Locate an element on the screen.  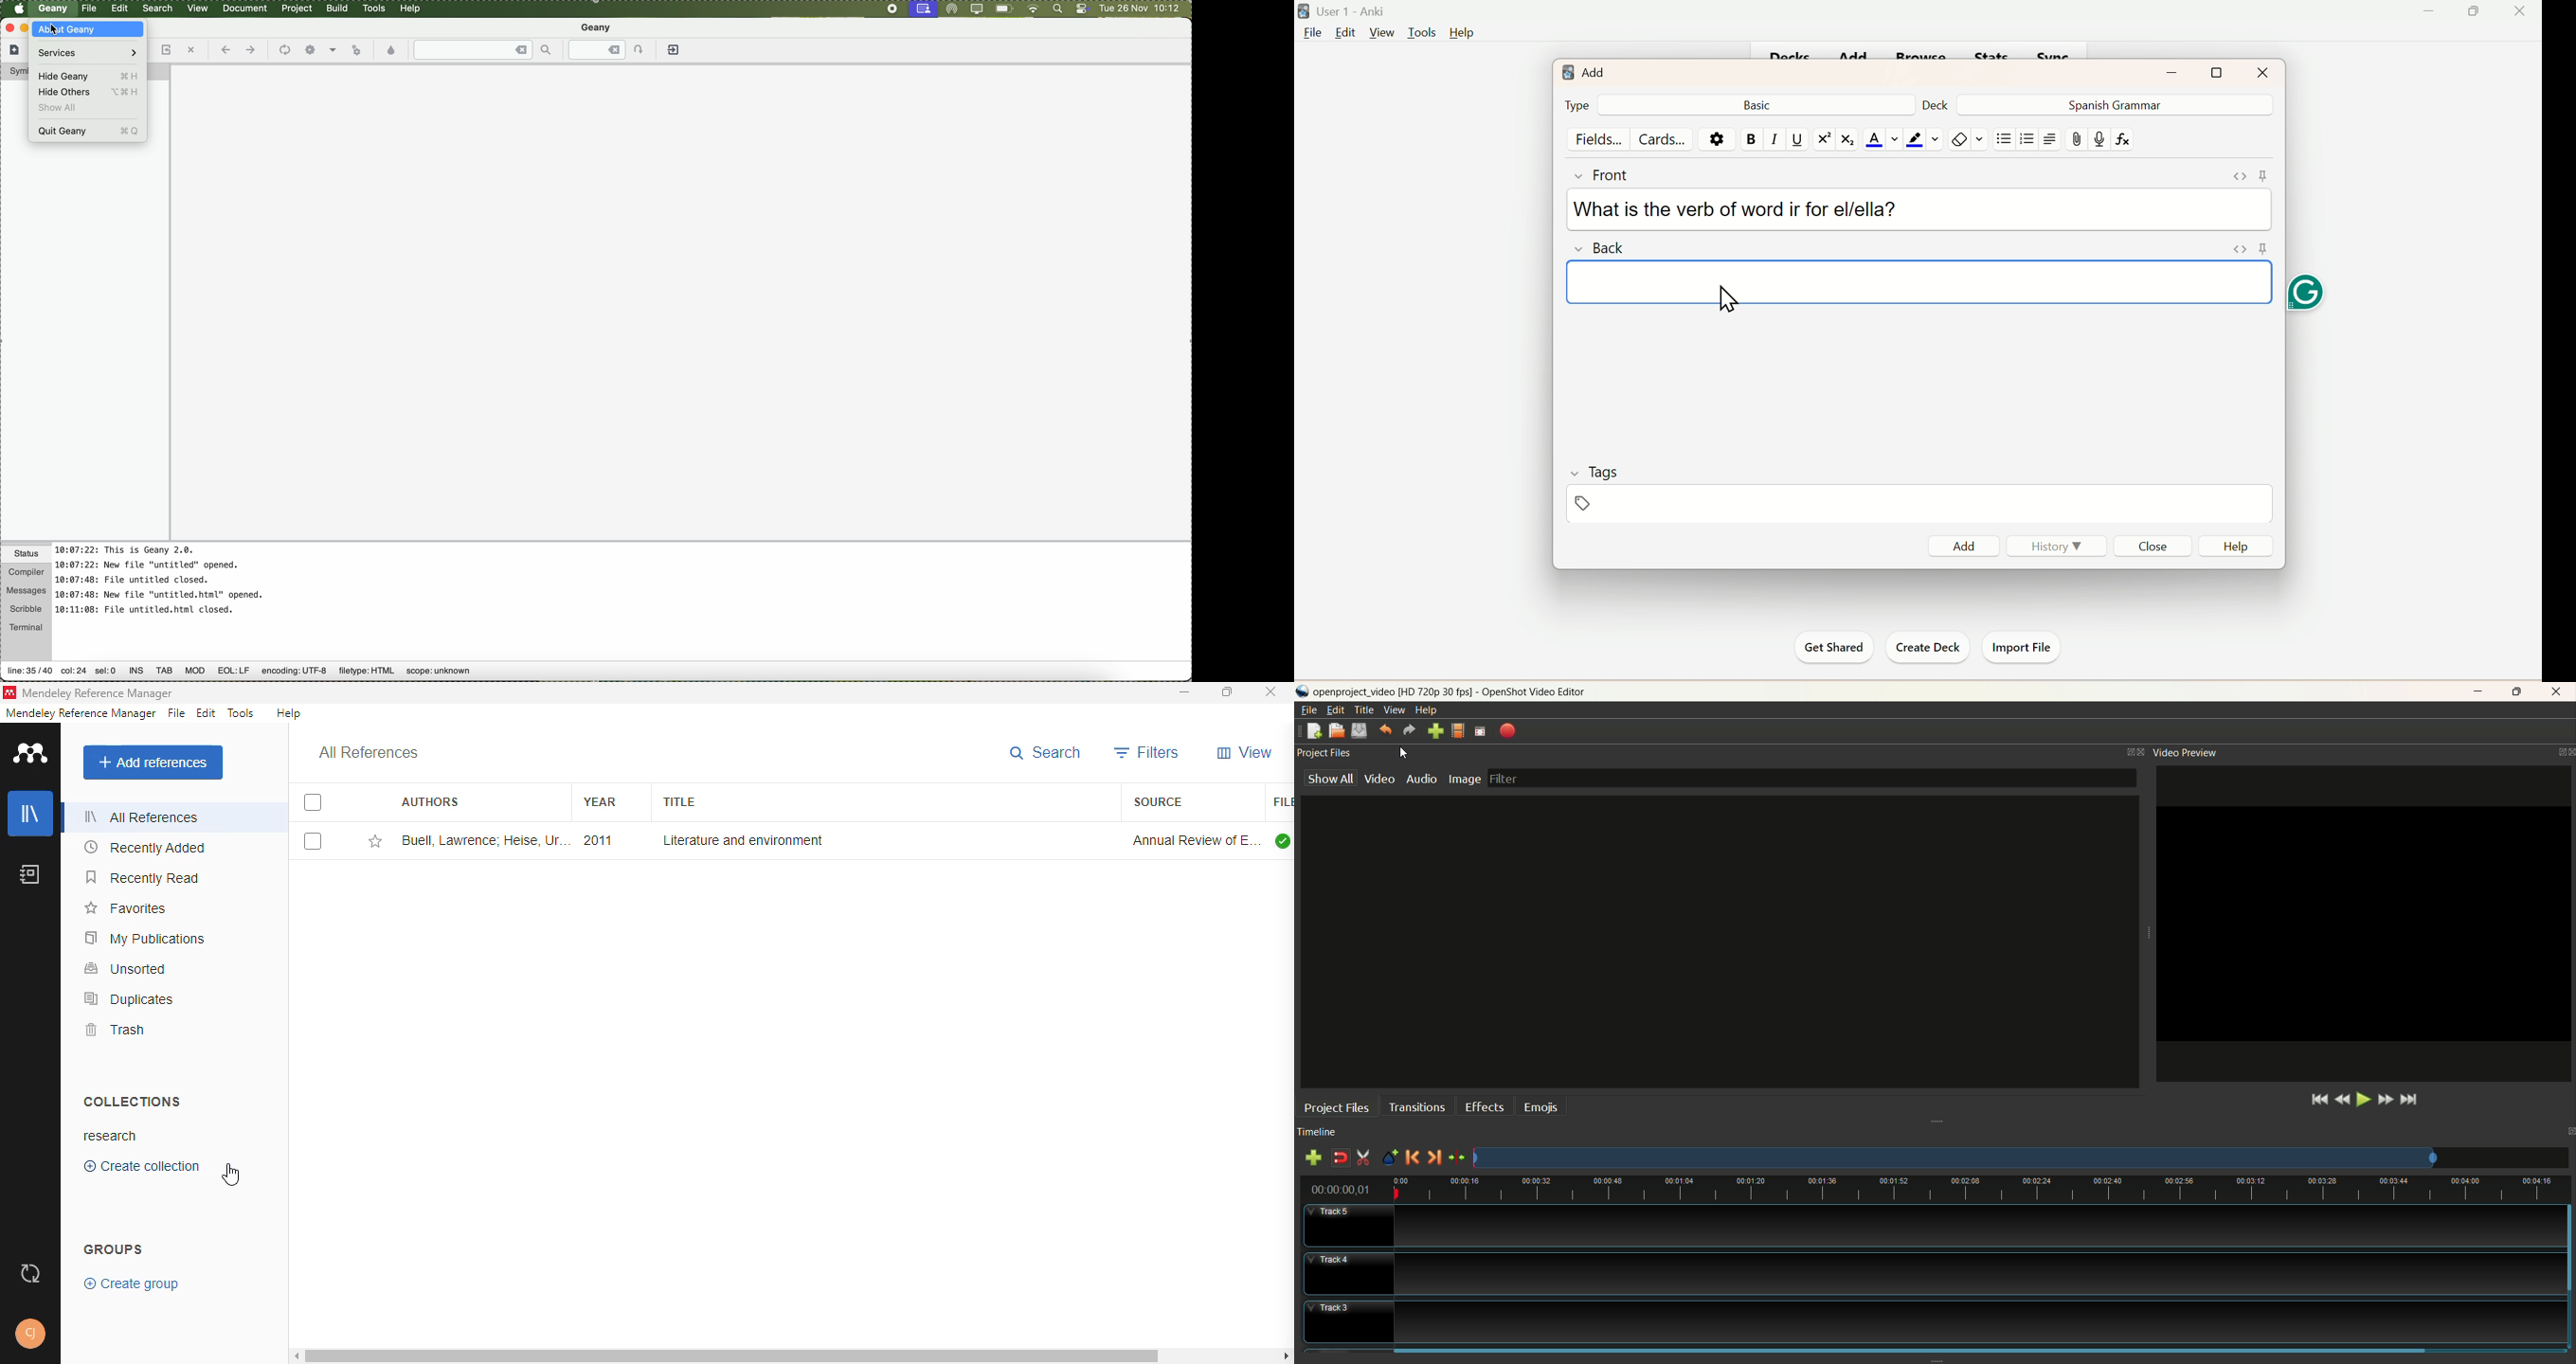
Italiac is located at coordinates (1775, 139).